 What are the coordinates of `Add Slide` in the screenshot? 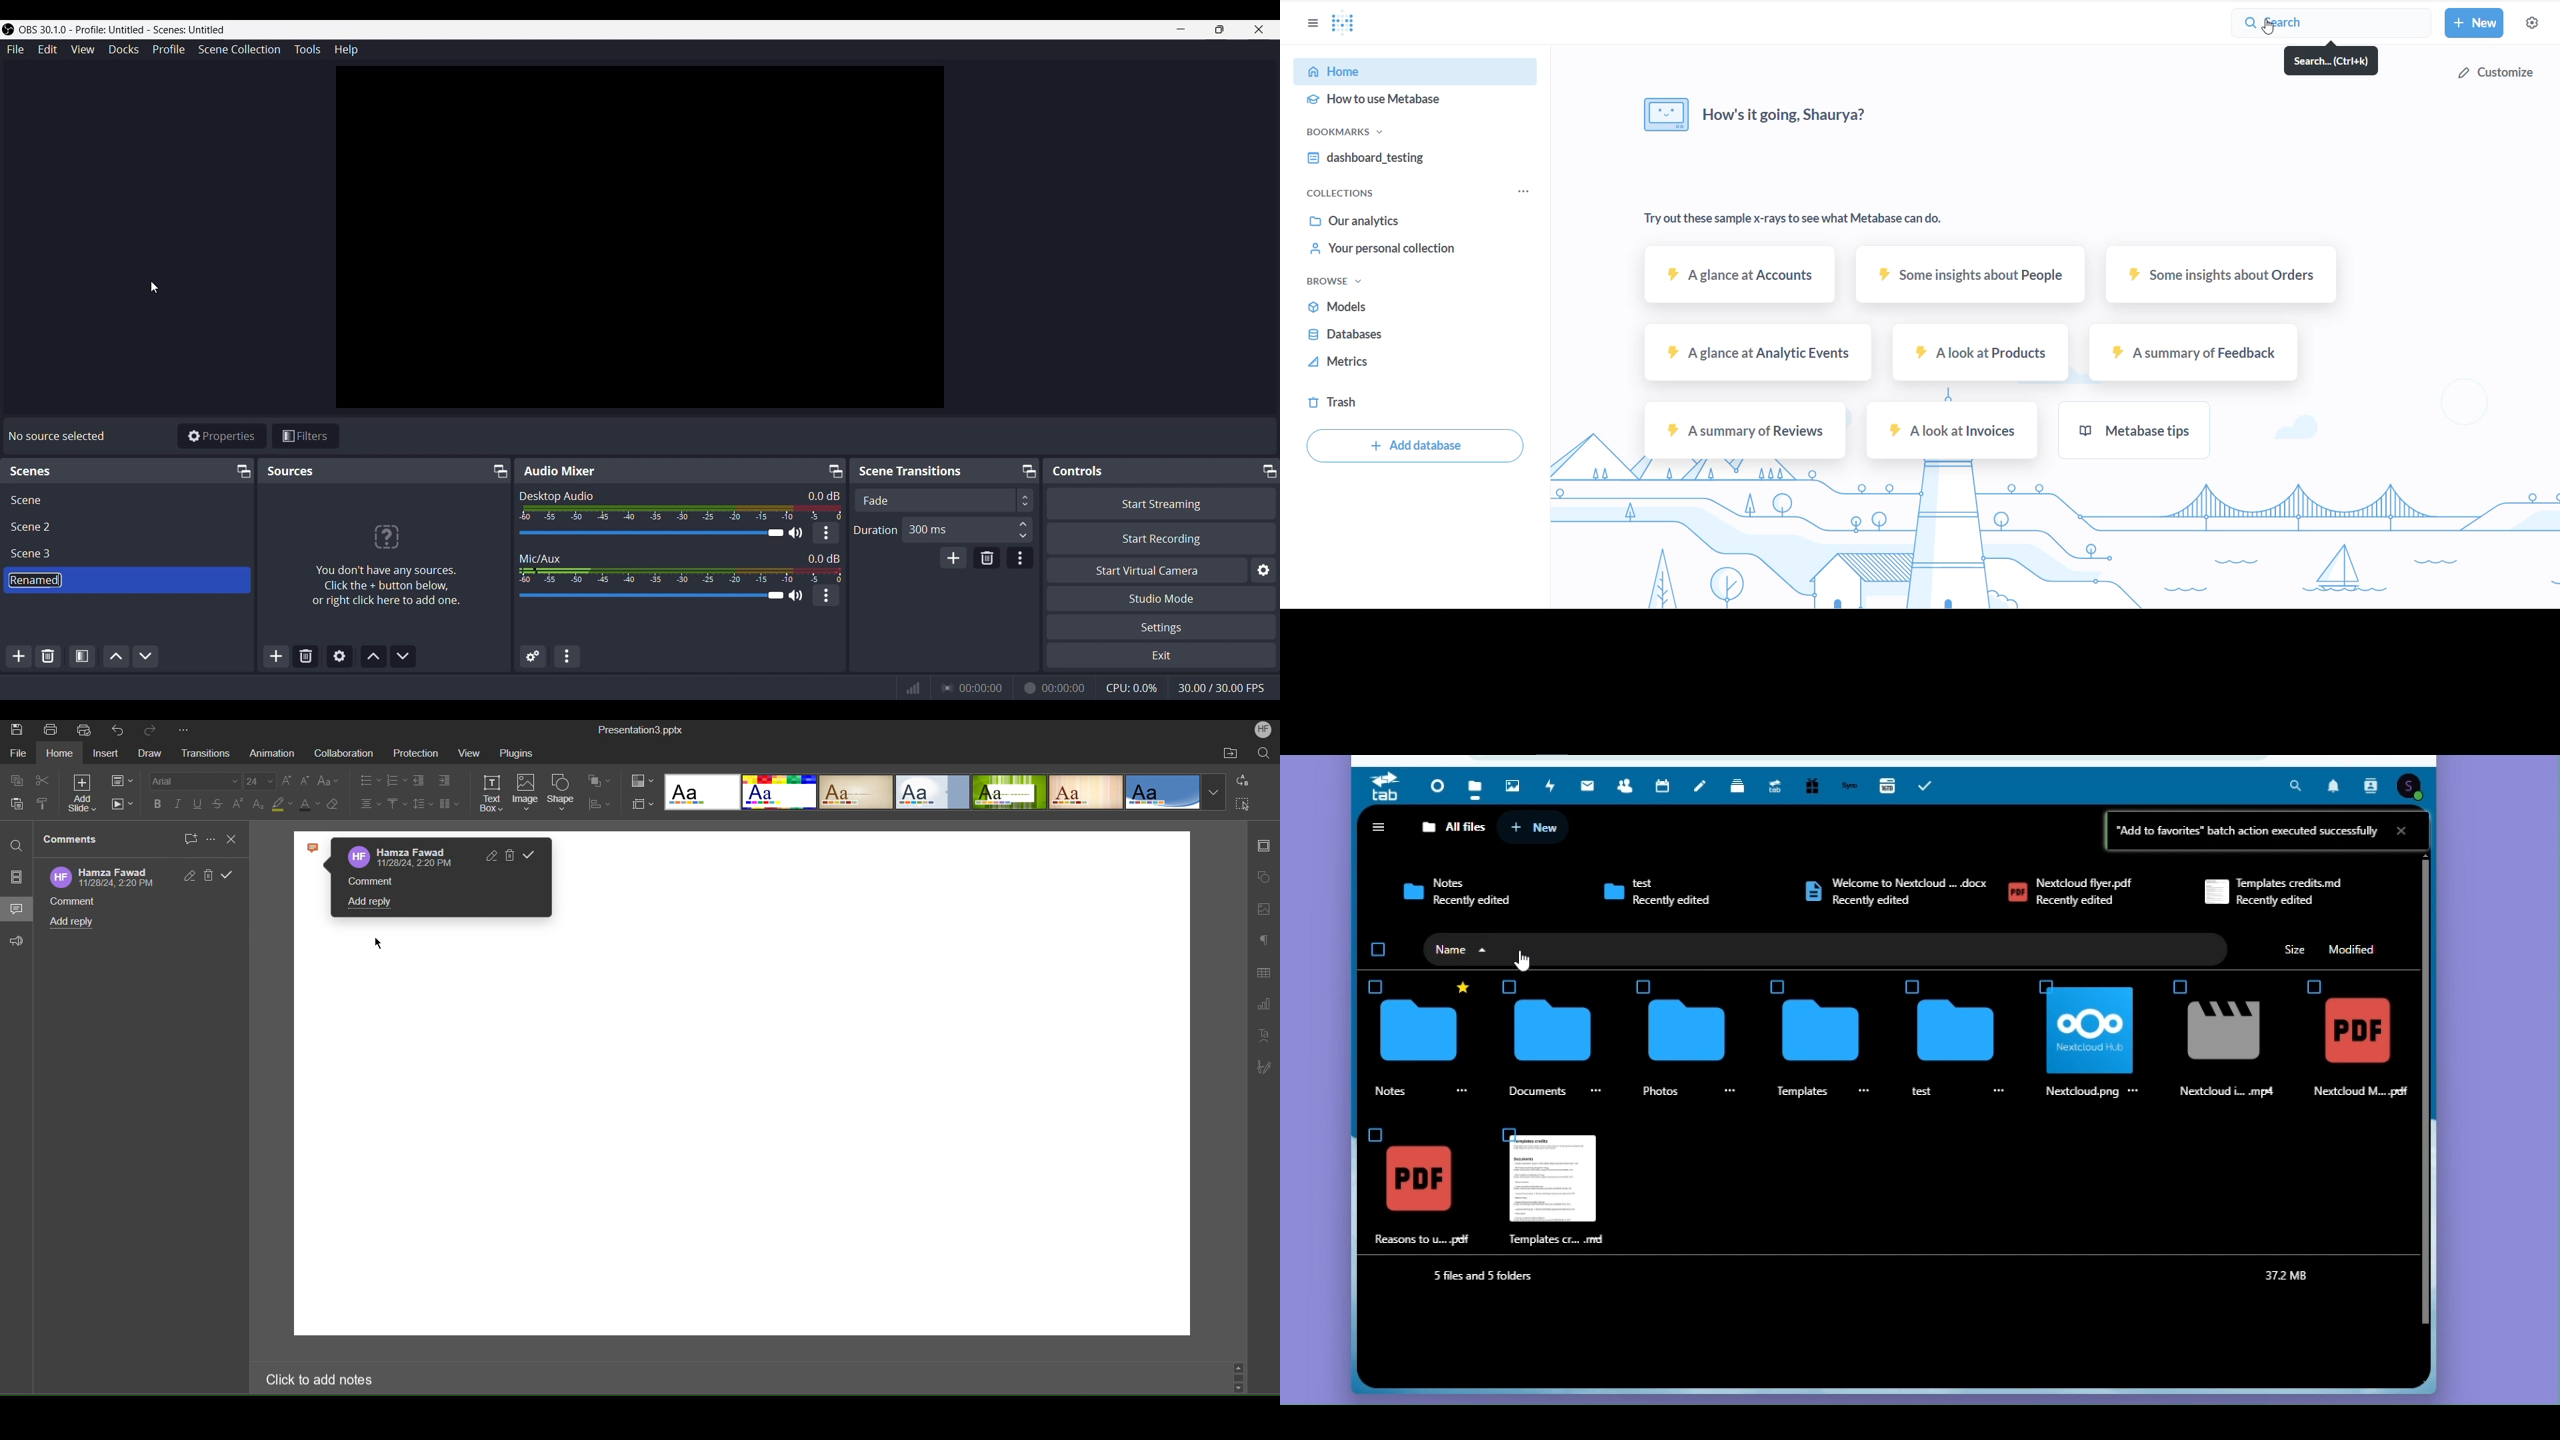 It's located at (85, 794).